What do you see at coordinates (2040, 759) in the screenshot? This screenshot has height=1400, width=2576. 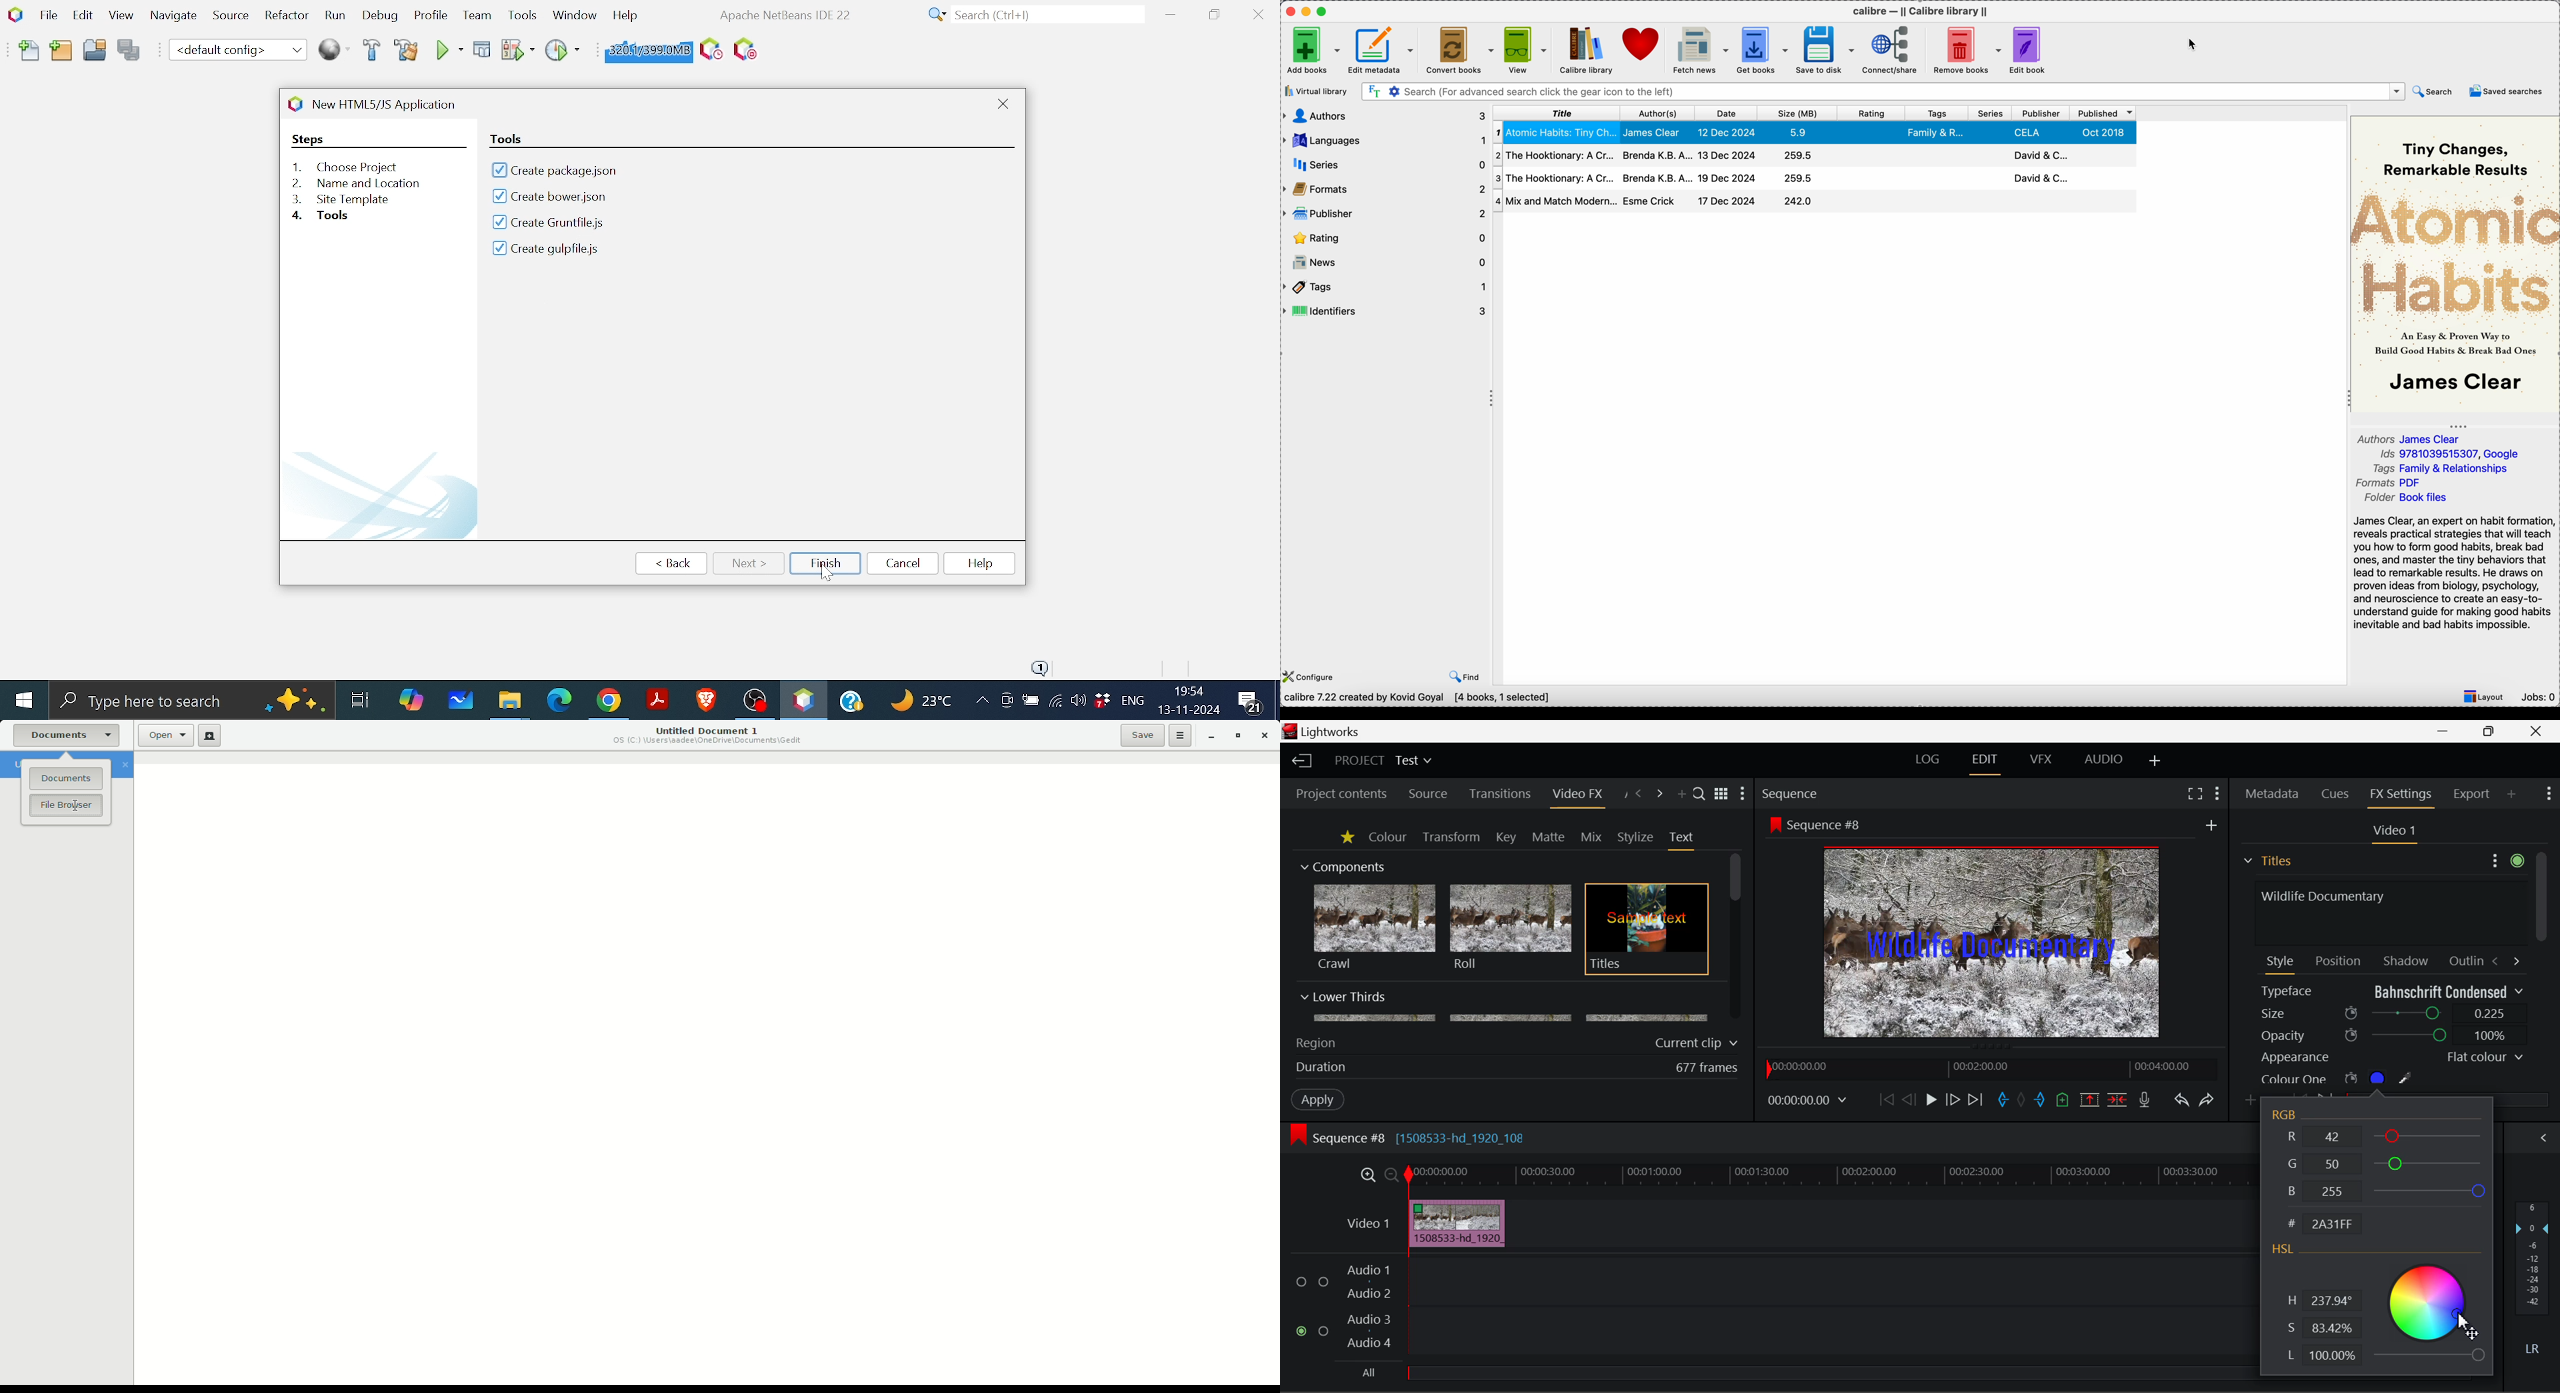 I see `VFX Layout` at bounding box center [2040, 759].